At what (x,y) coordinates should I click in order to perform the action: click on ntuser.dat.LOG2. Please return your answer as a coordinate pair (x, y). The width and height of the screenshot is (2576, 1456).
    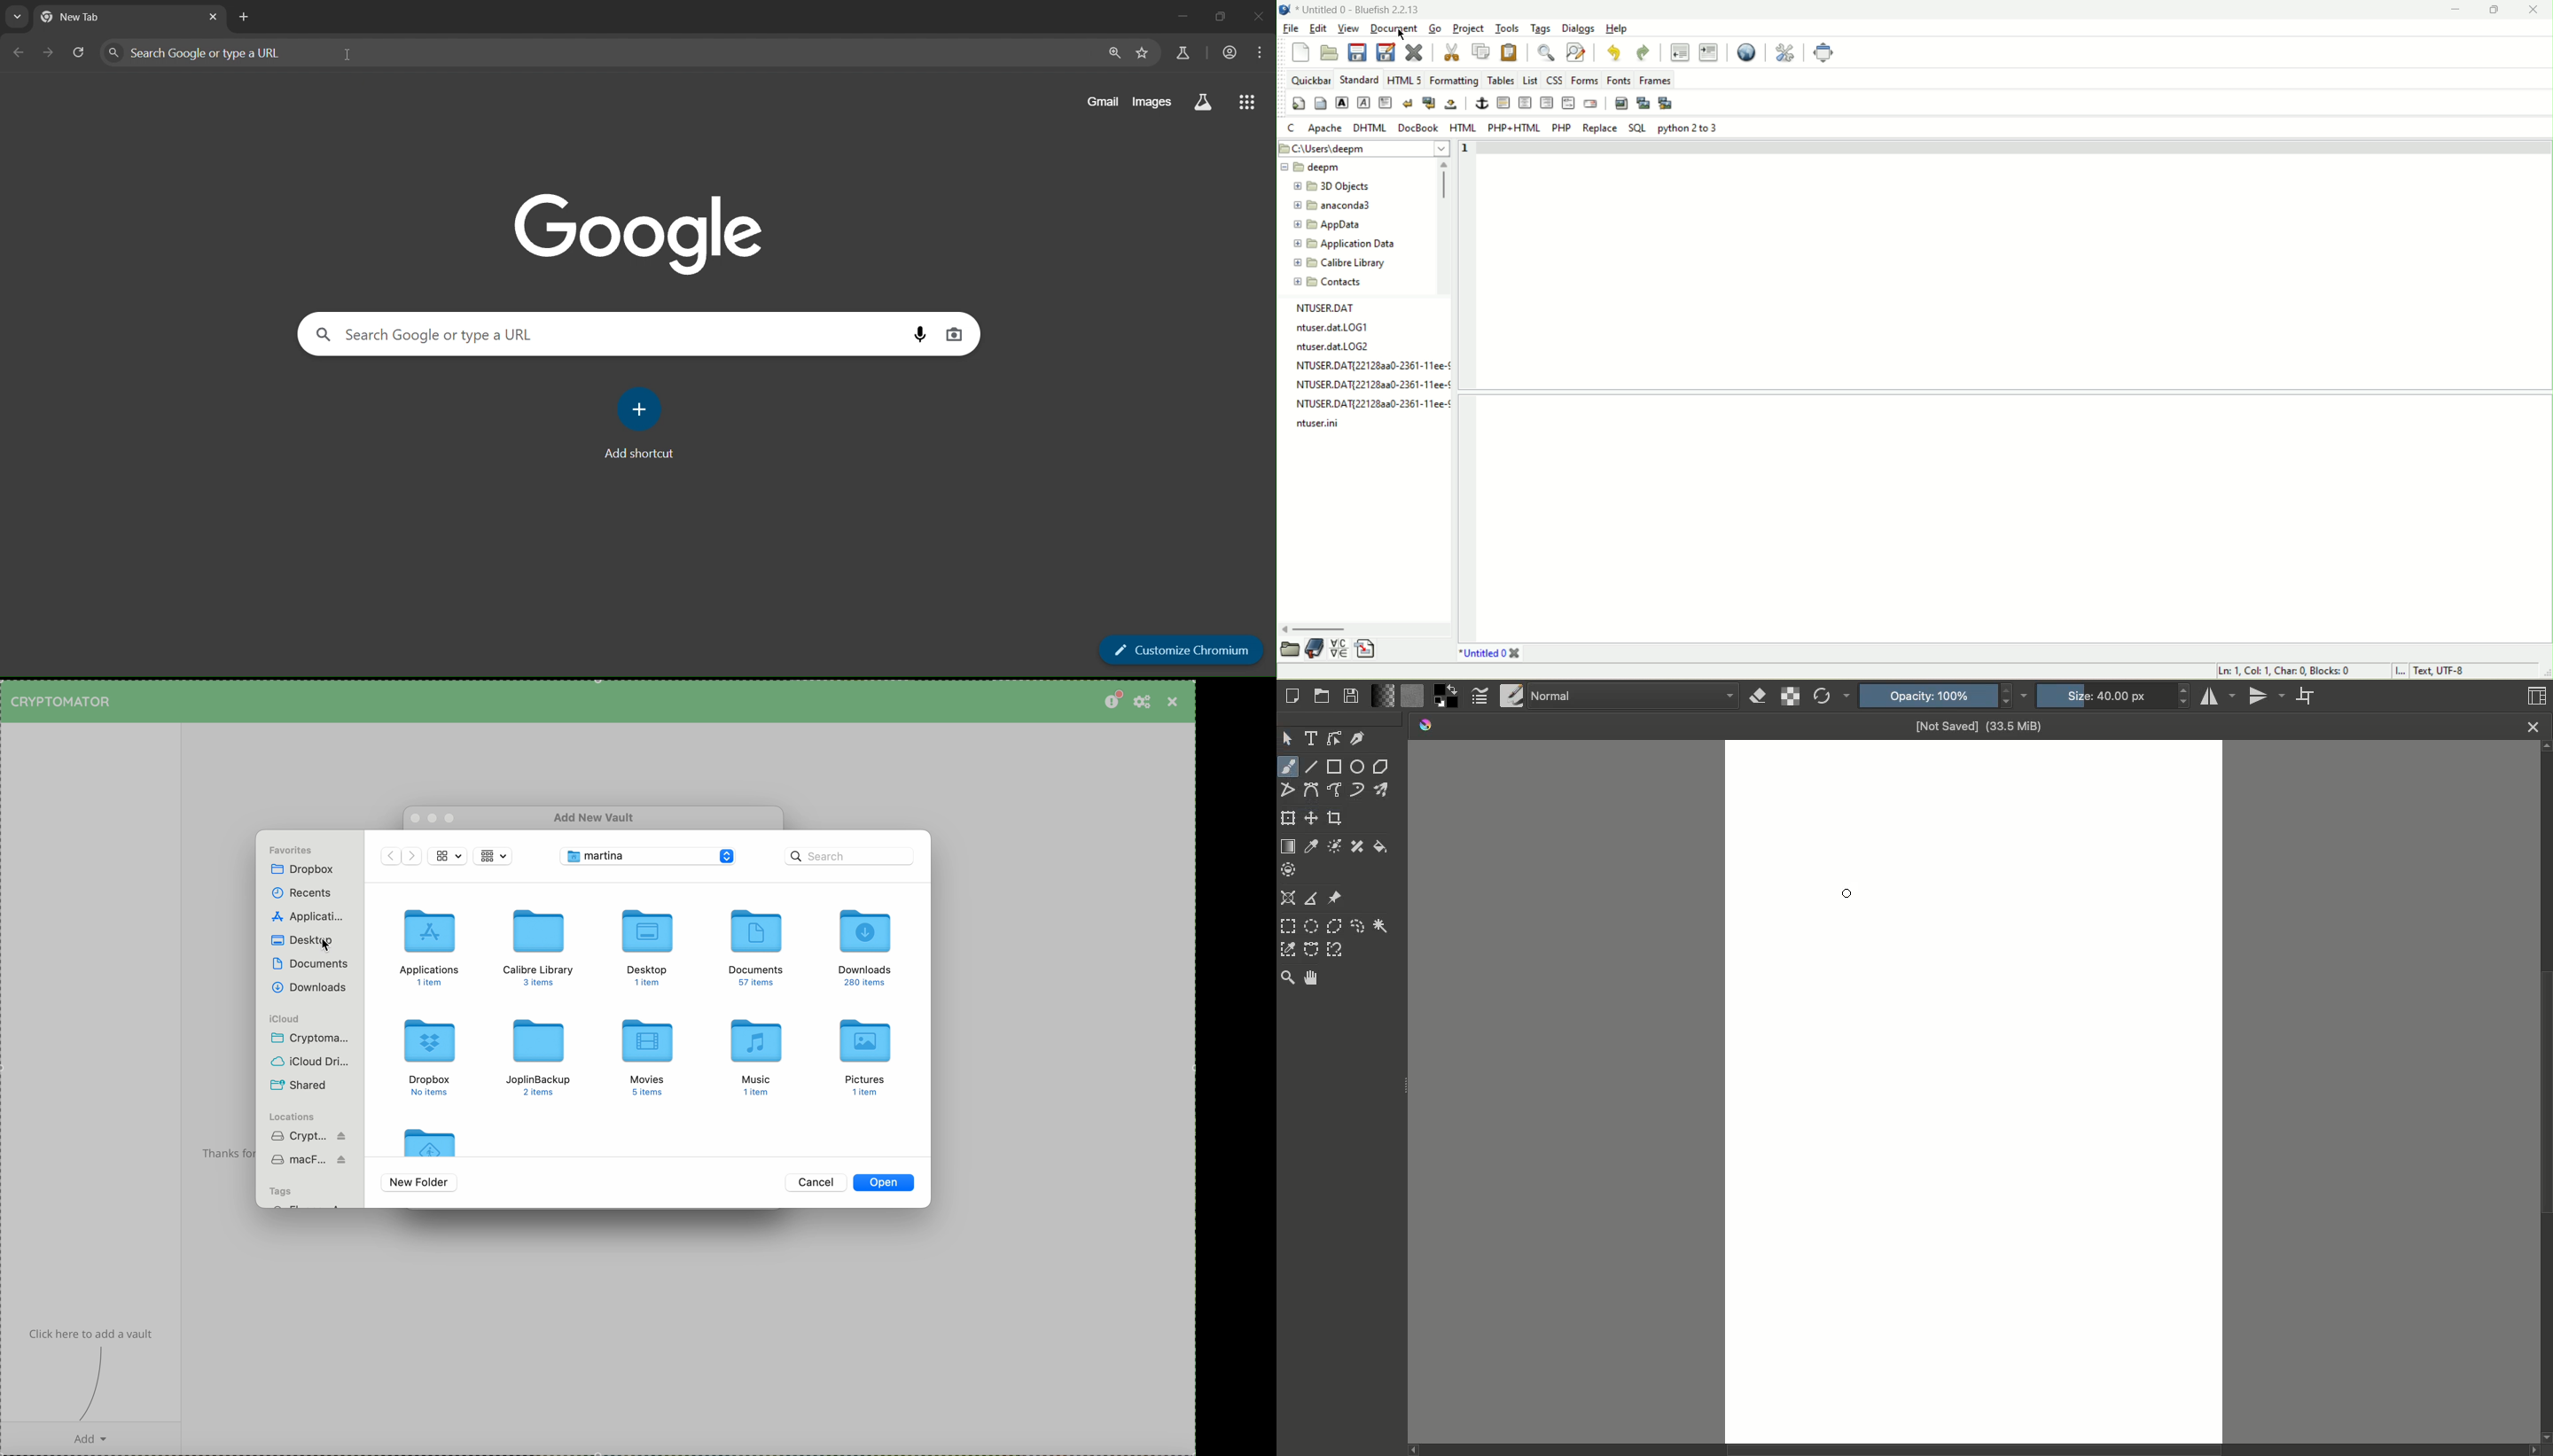
    Looking at the image, I should click on (1334, 346).